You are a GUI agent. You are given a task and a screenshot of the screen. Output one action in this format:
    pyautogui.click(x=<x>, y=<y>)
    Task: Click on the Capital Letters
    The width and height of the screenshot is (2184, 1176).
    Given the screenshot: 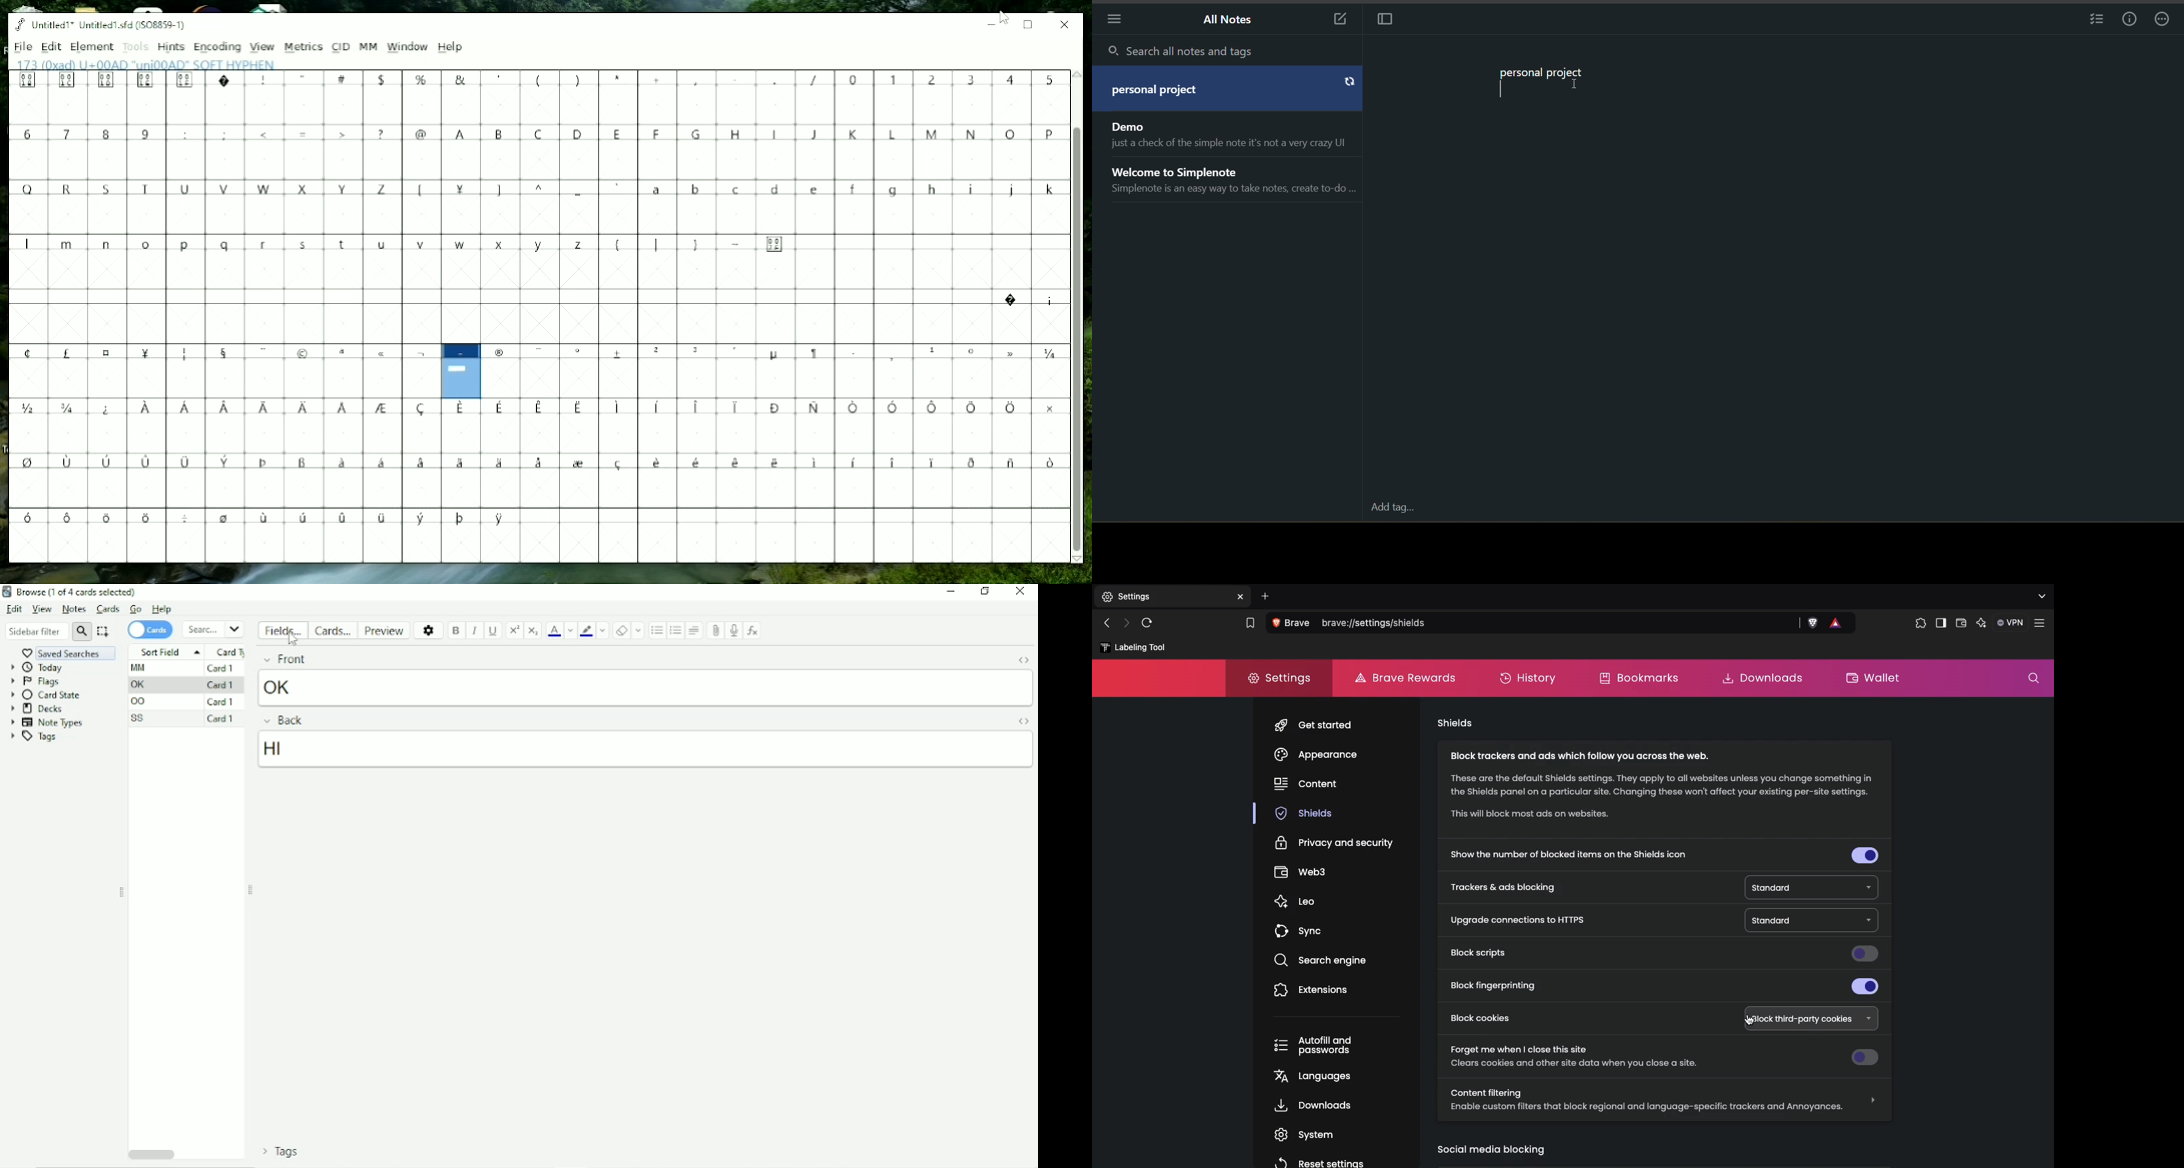 What is the action you would take?
    pyautogui.click(x=248, y=190)
    